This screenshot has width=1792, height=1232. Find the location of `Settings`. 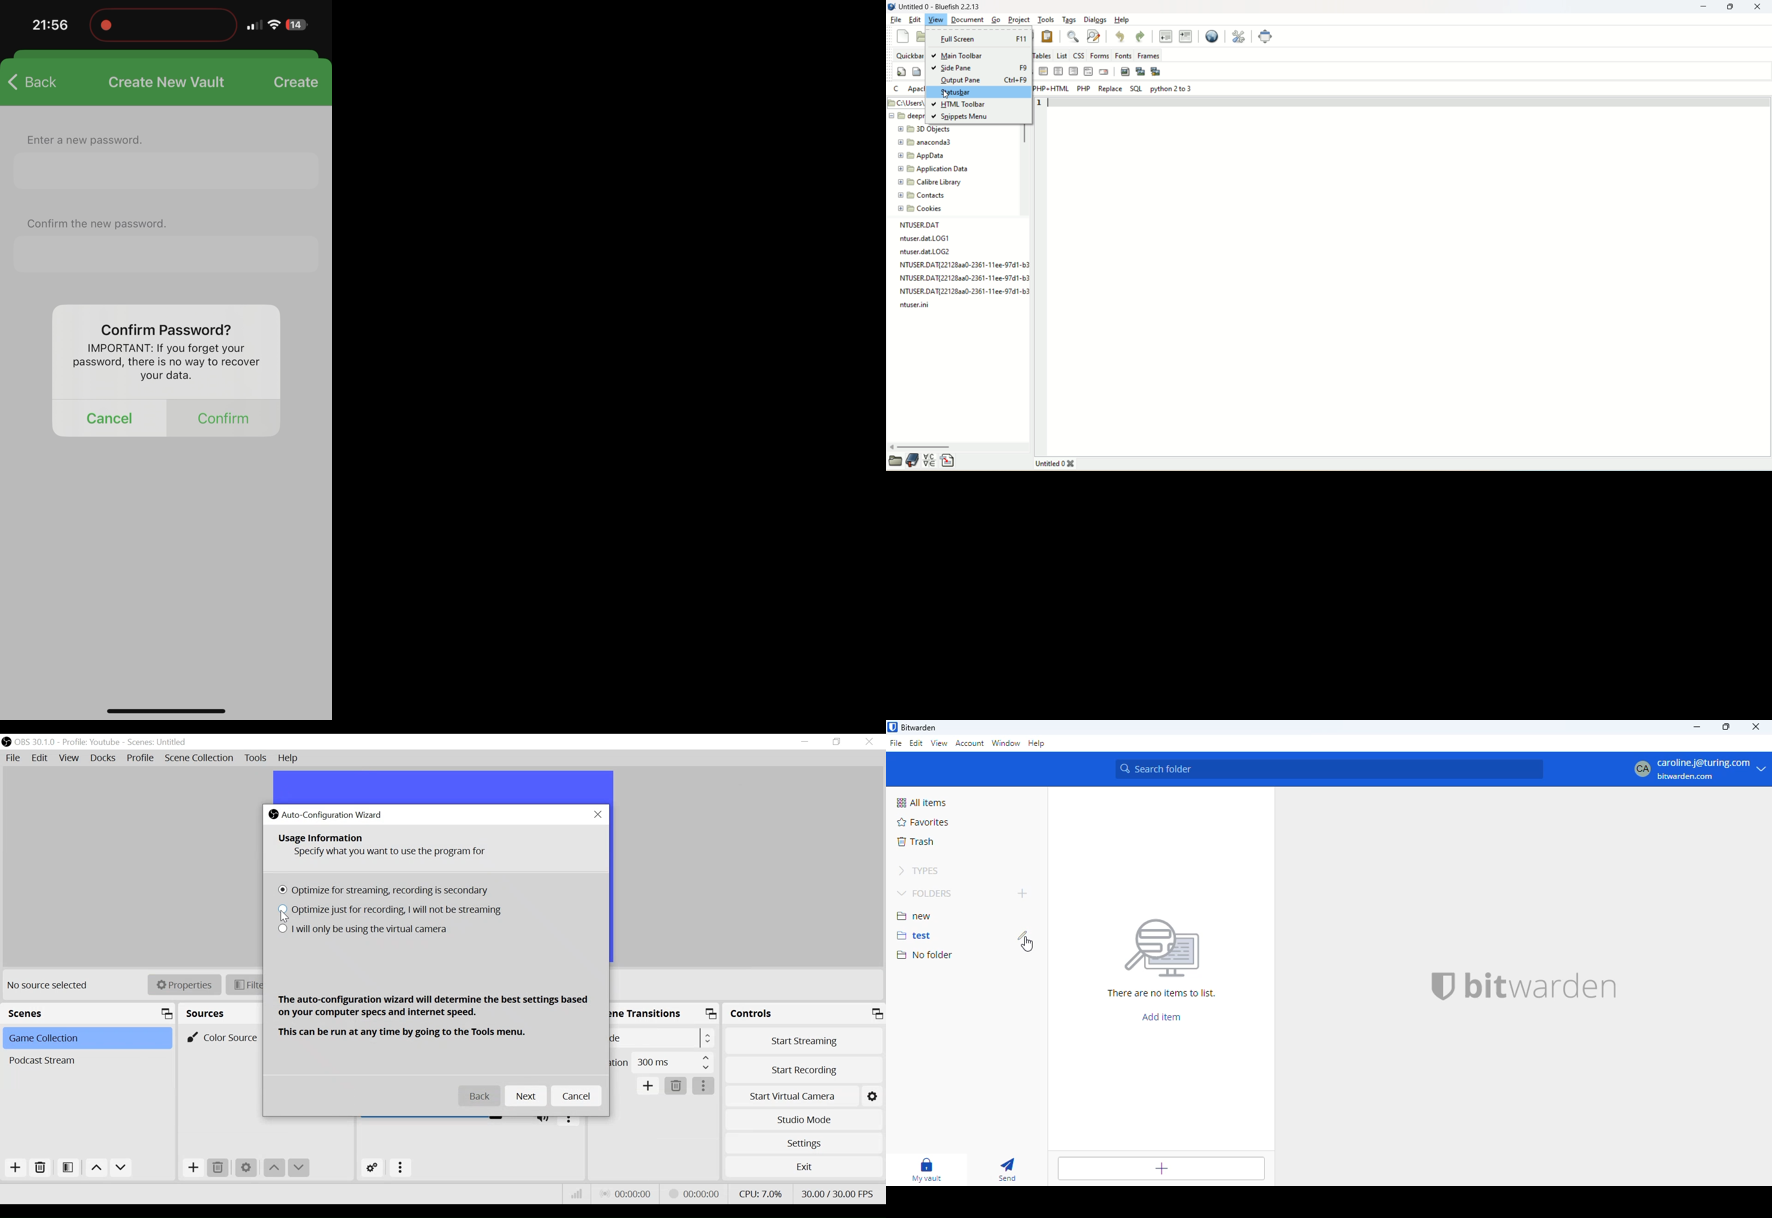

Settings is located at coordinates (802, 1144).